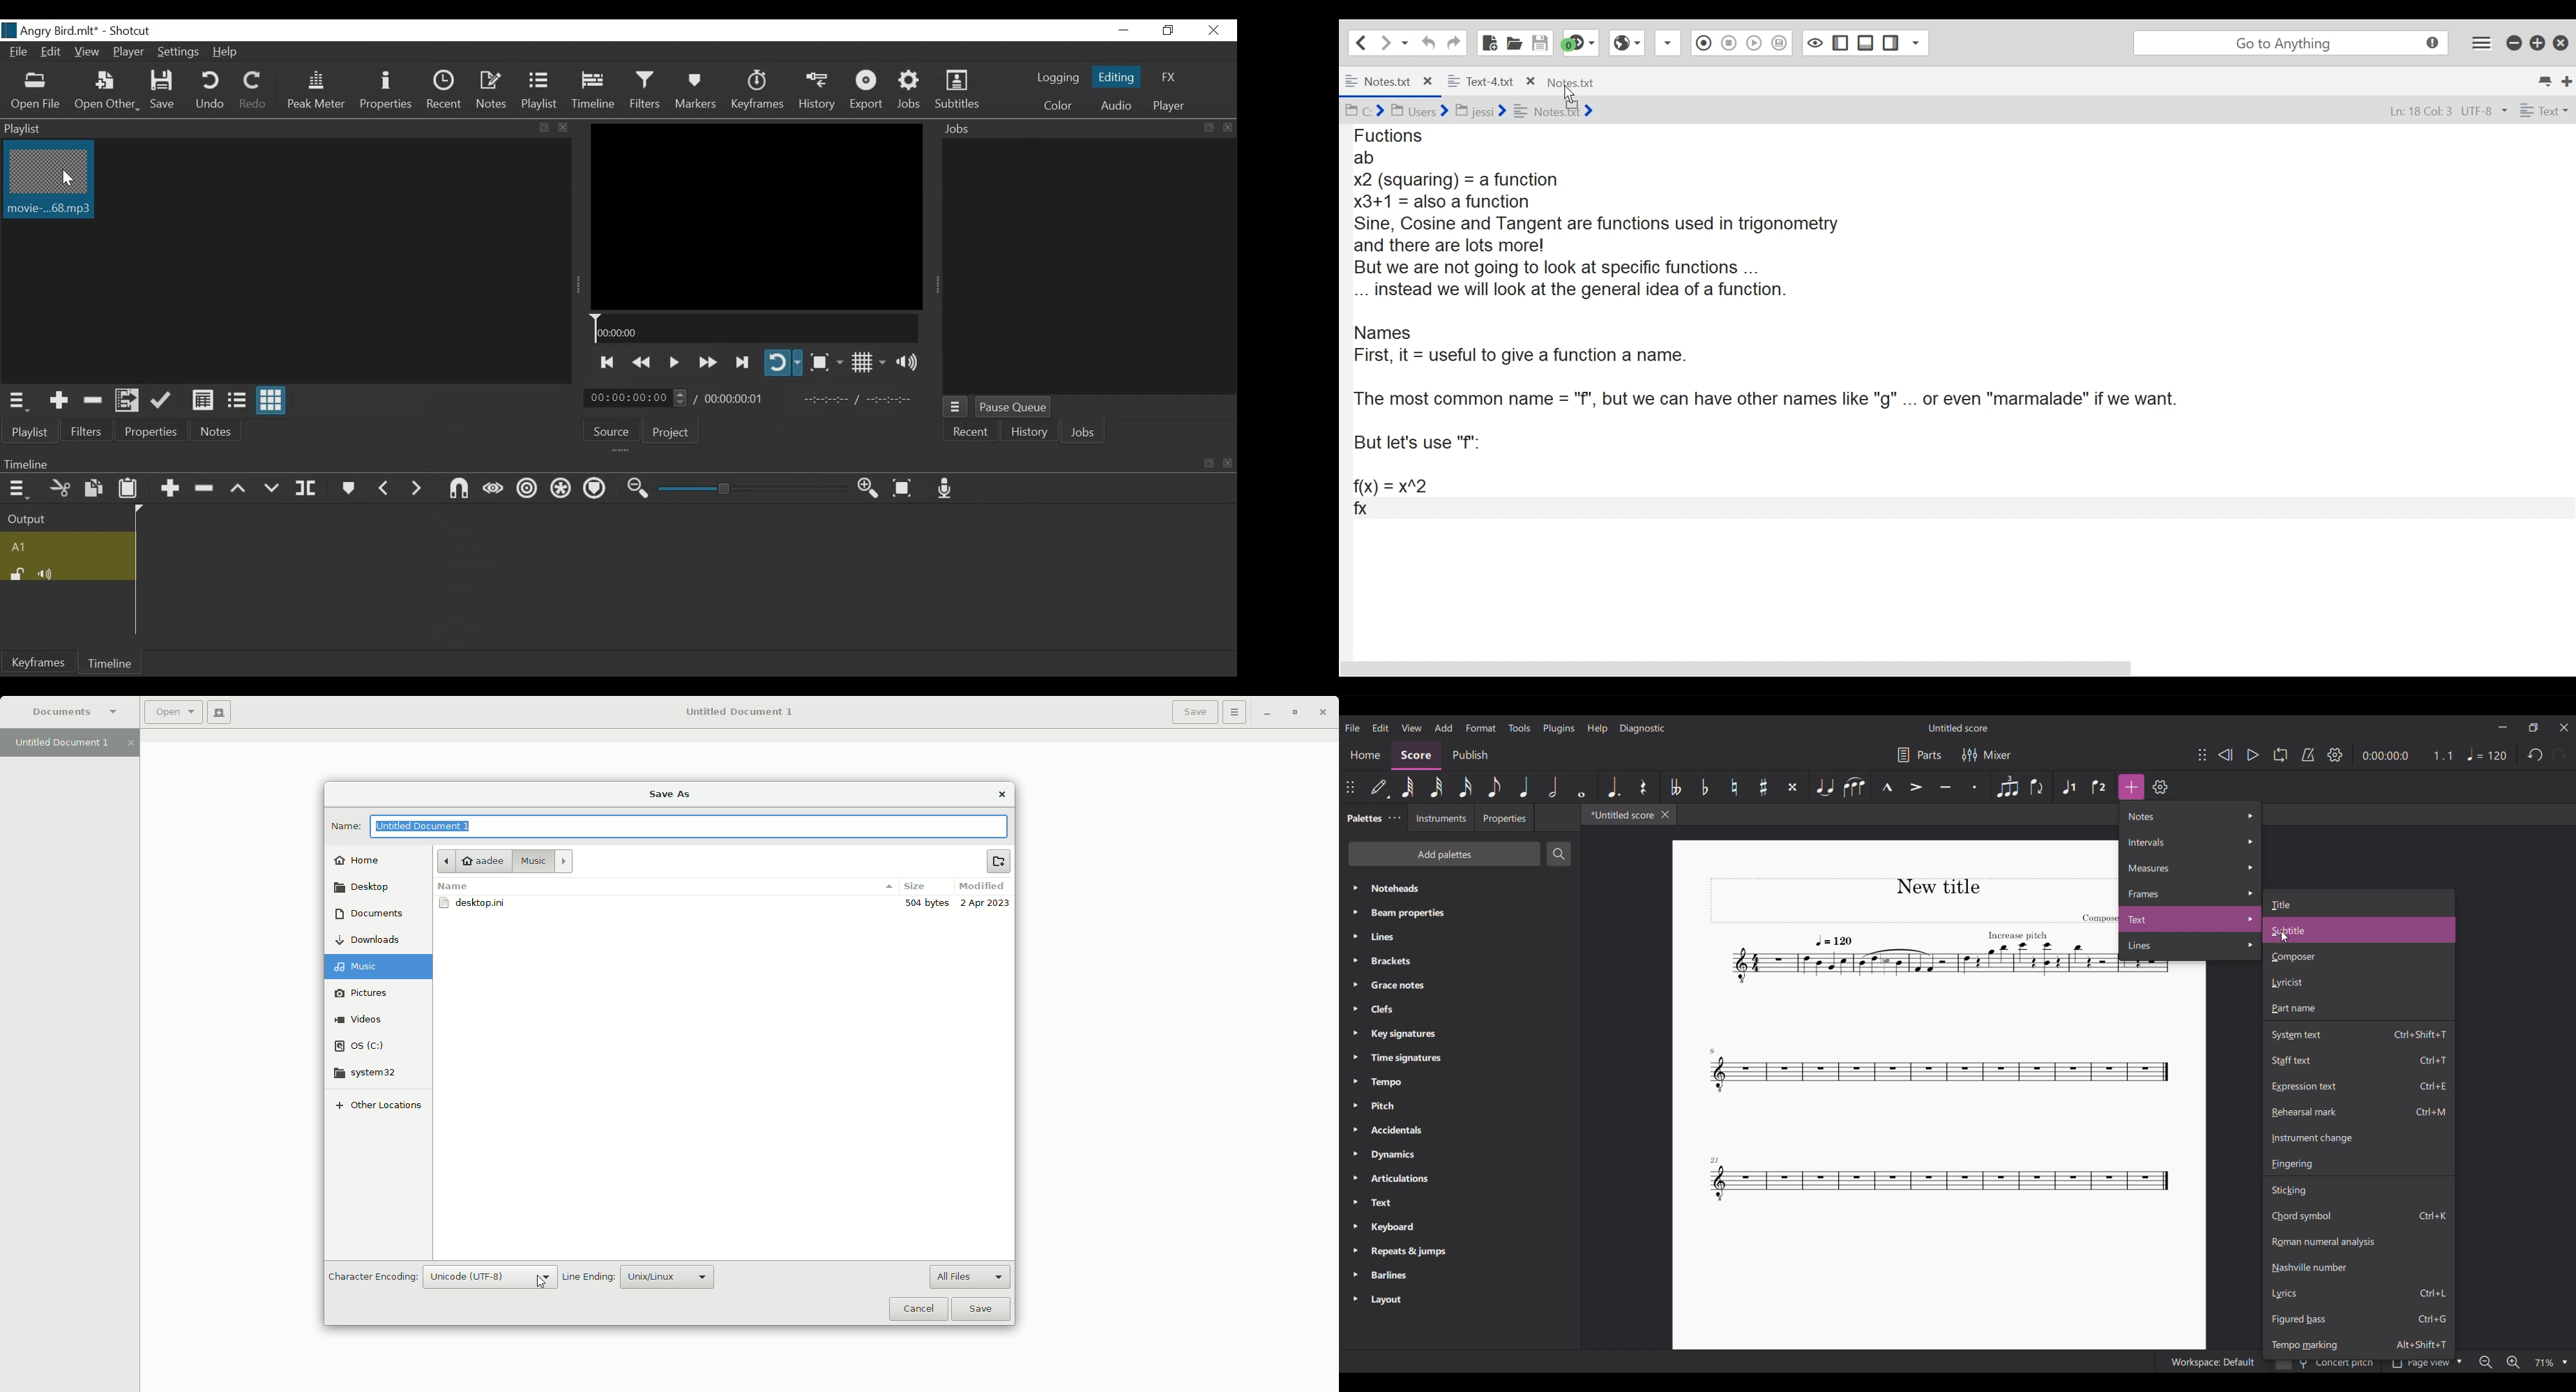 Image resolution: width=2576 pixels, height=1400 pixels. What do you see at coordinates (645, 90) in the screenshot?
I see `Filters` at bounding box center [645, 90].